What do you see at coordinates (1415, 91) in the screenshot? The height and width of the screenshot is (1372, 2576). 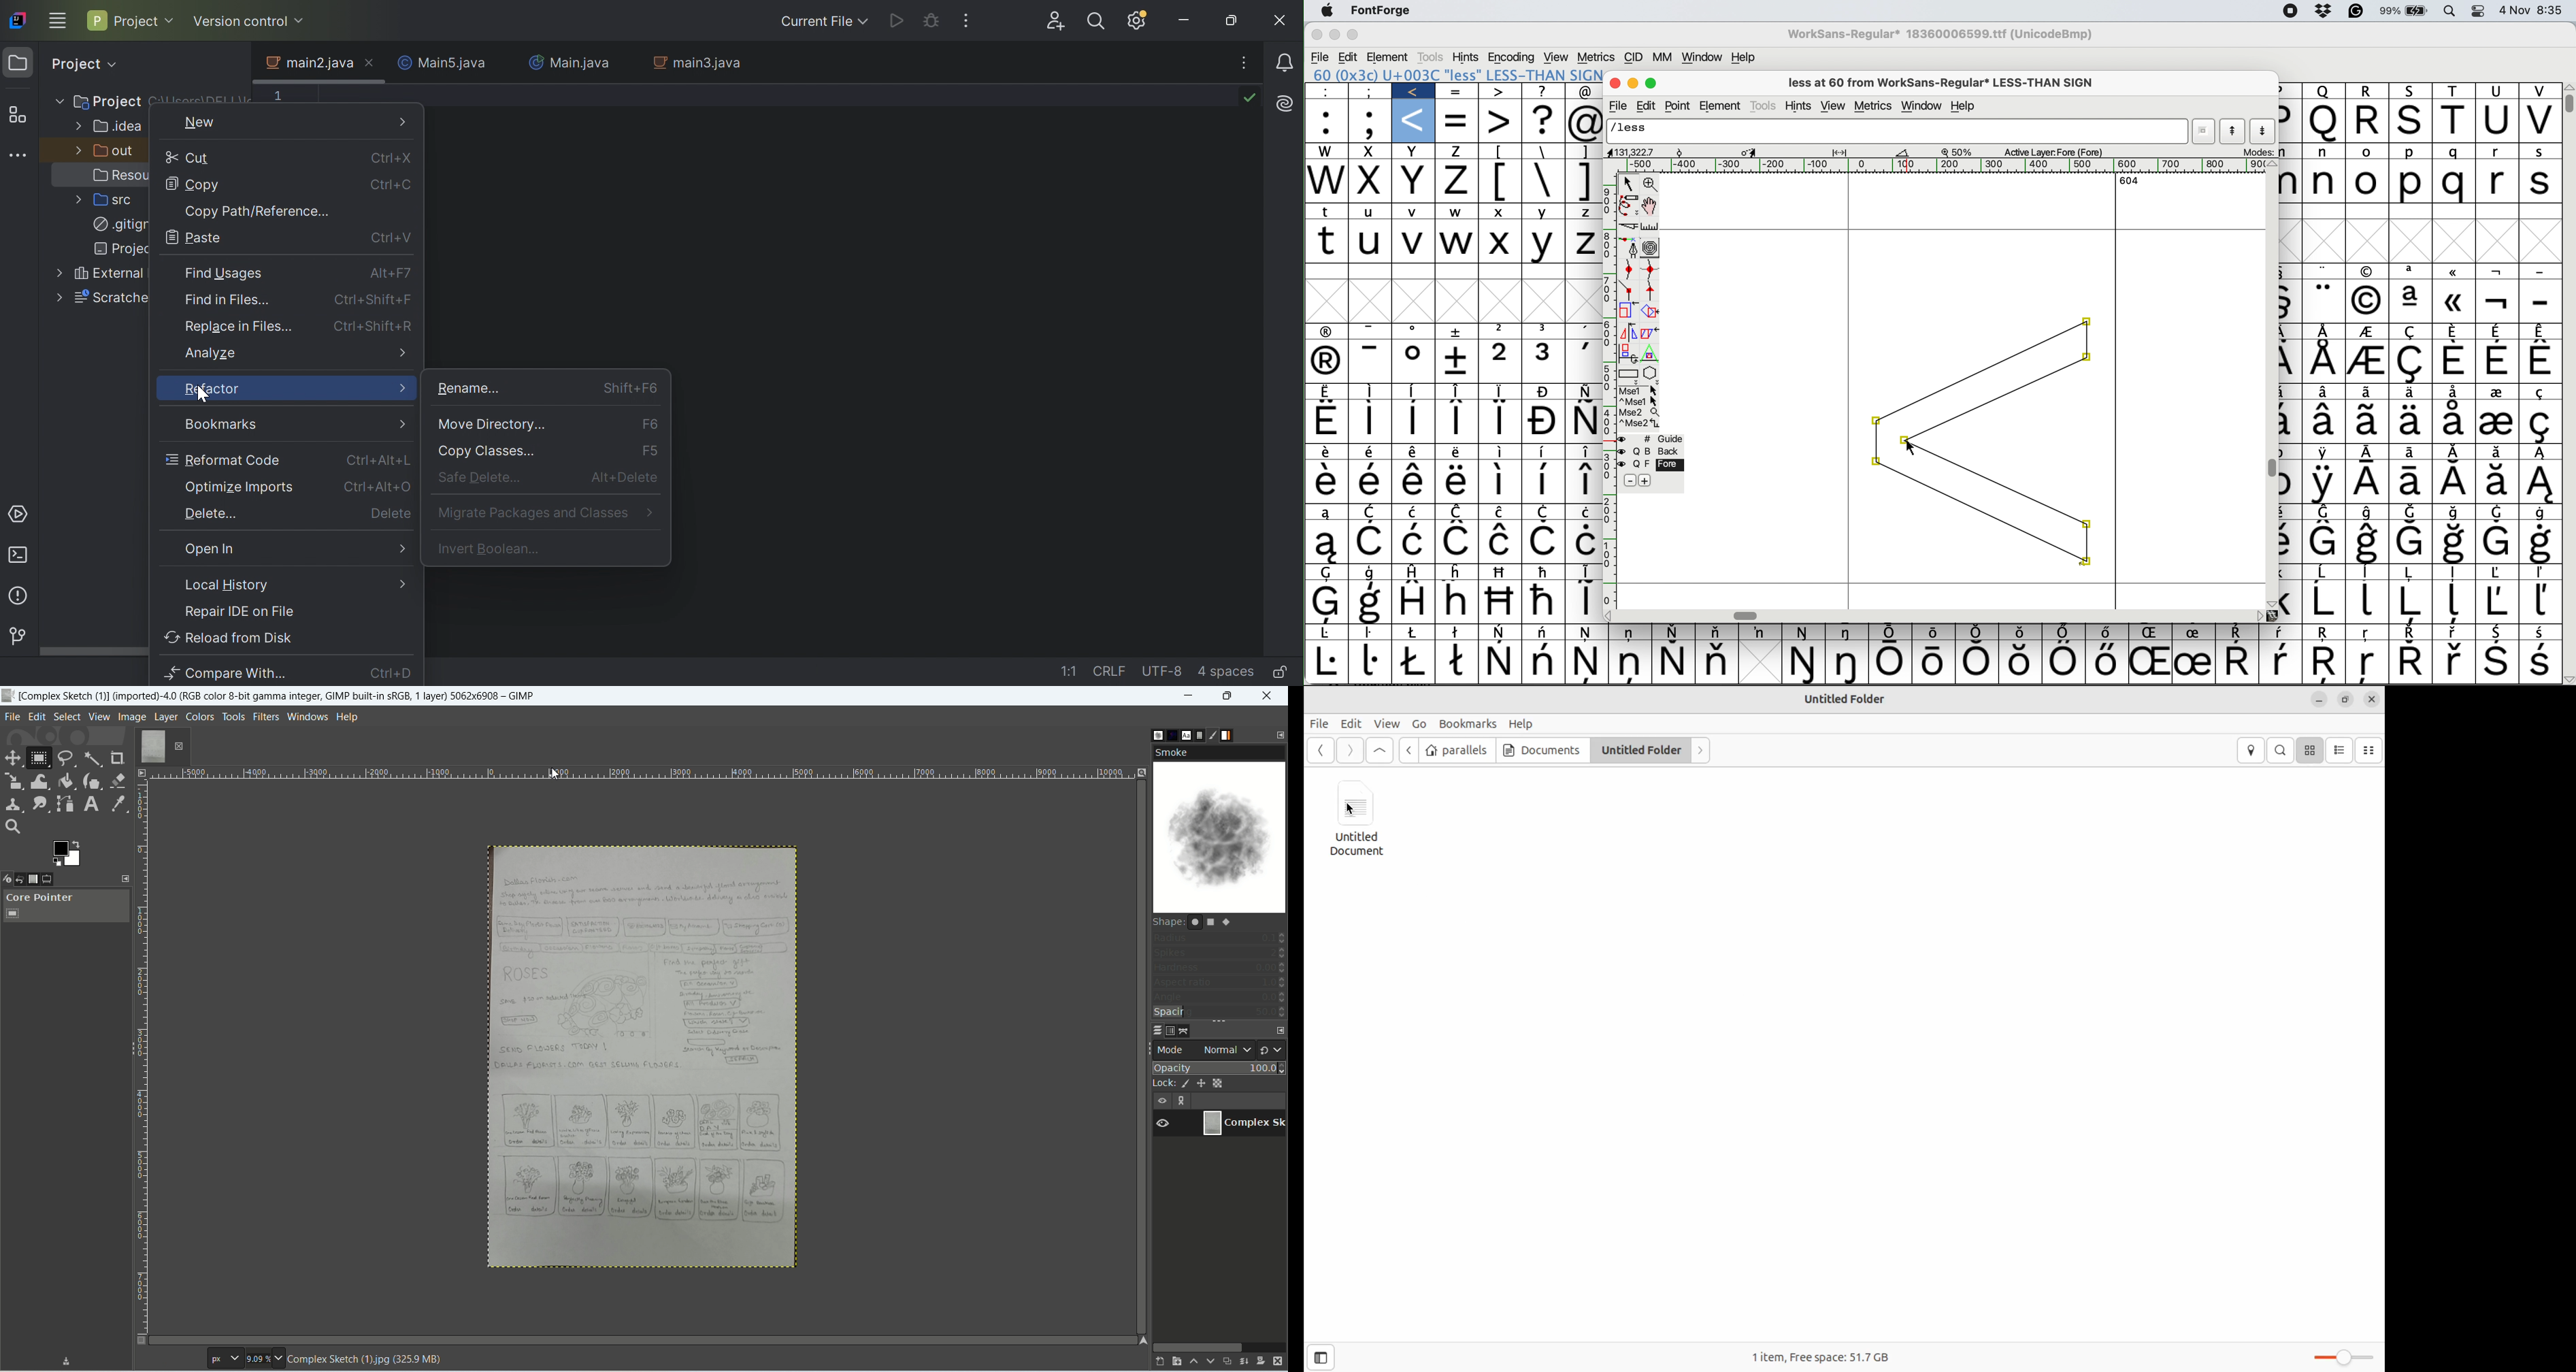 I see `<` at bounding box center [1415, 91].